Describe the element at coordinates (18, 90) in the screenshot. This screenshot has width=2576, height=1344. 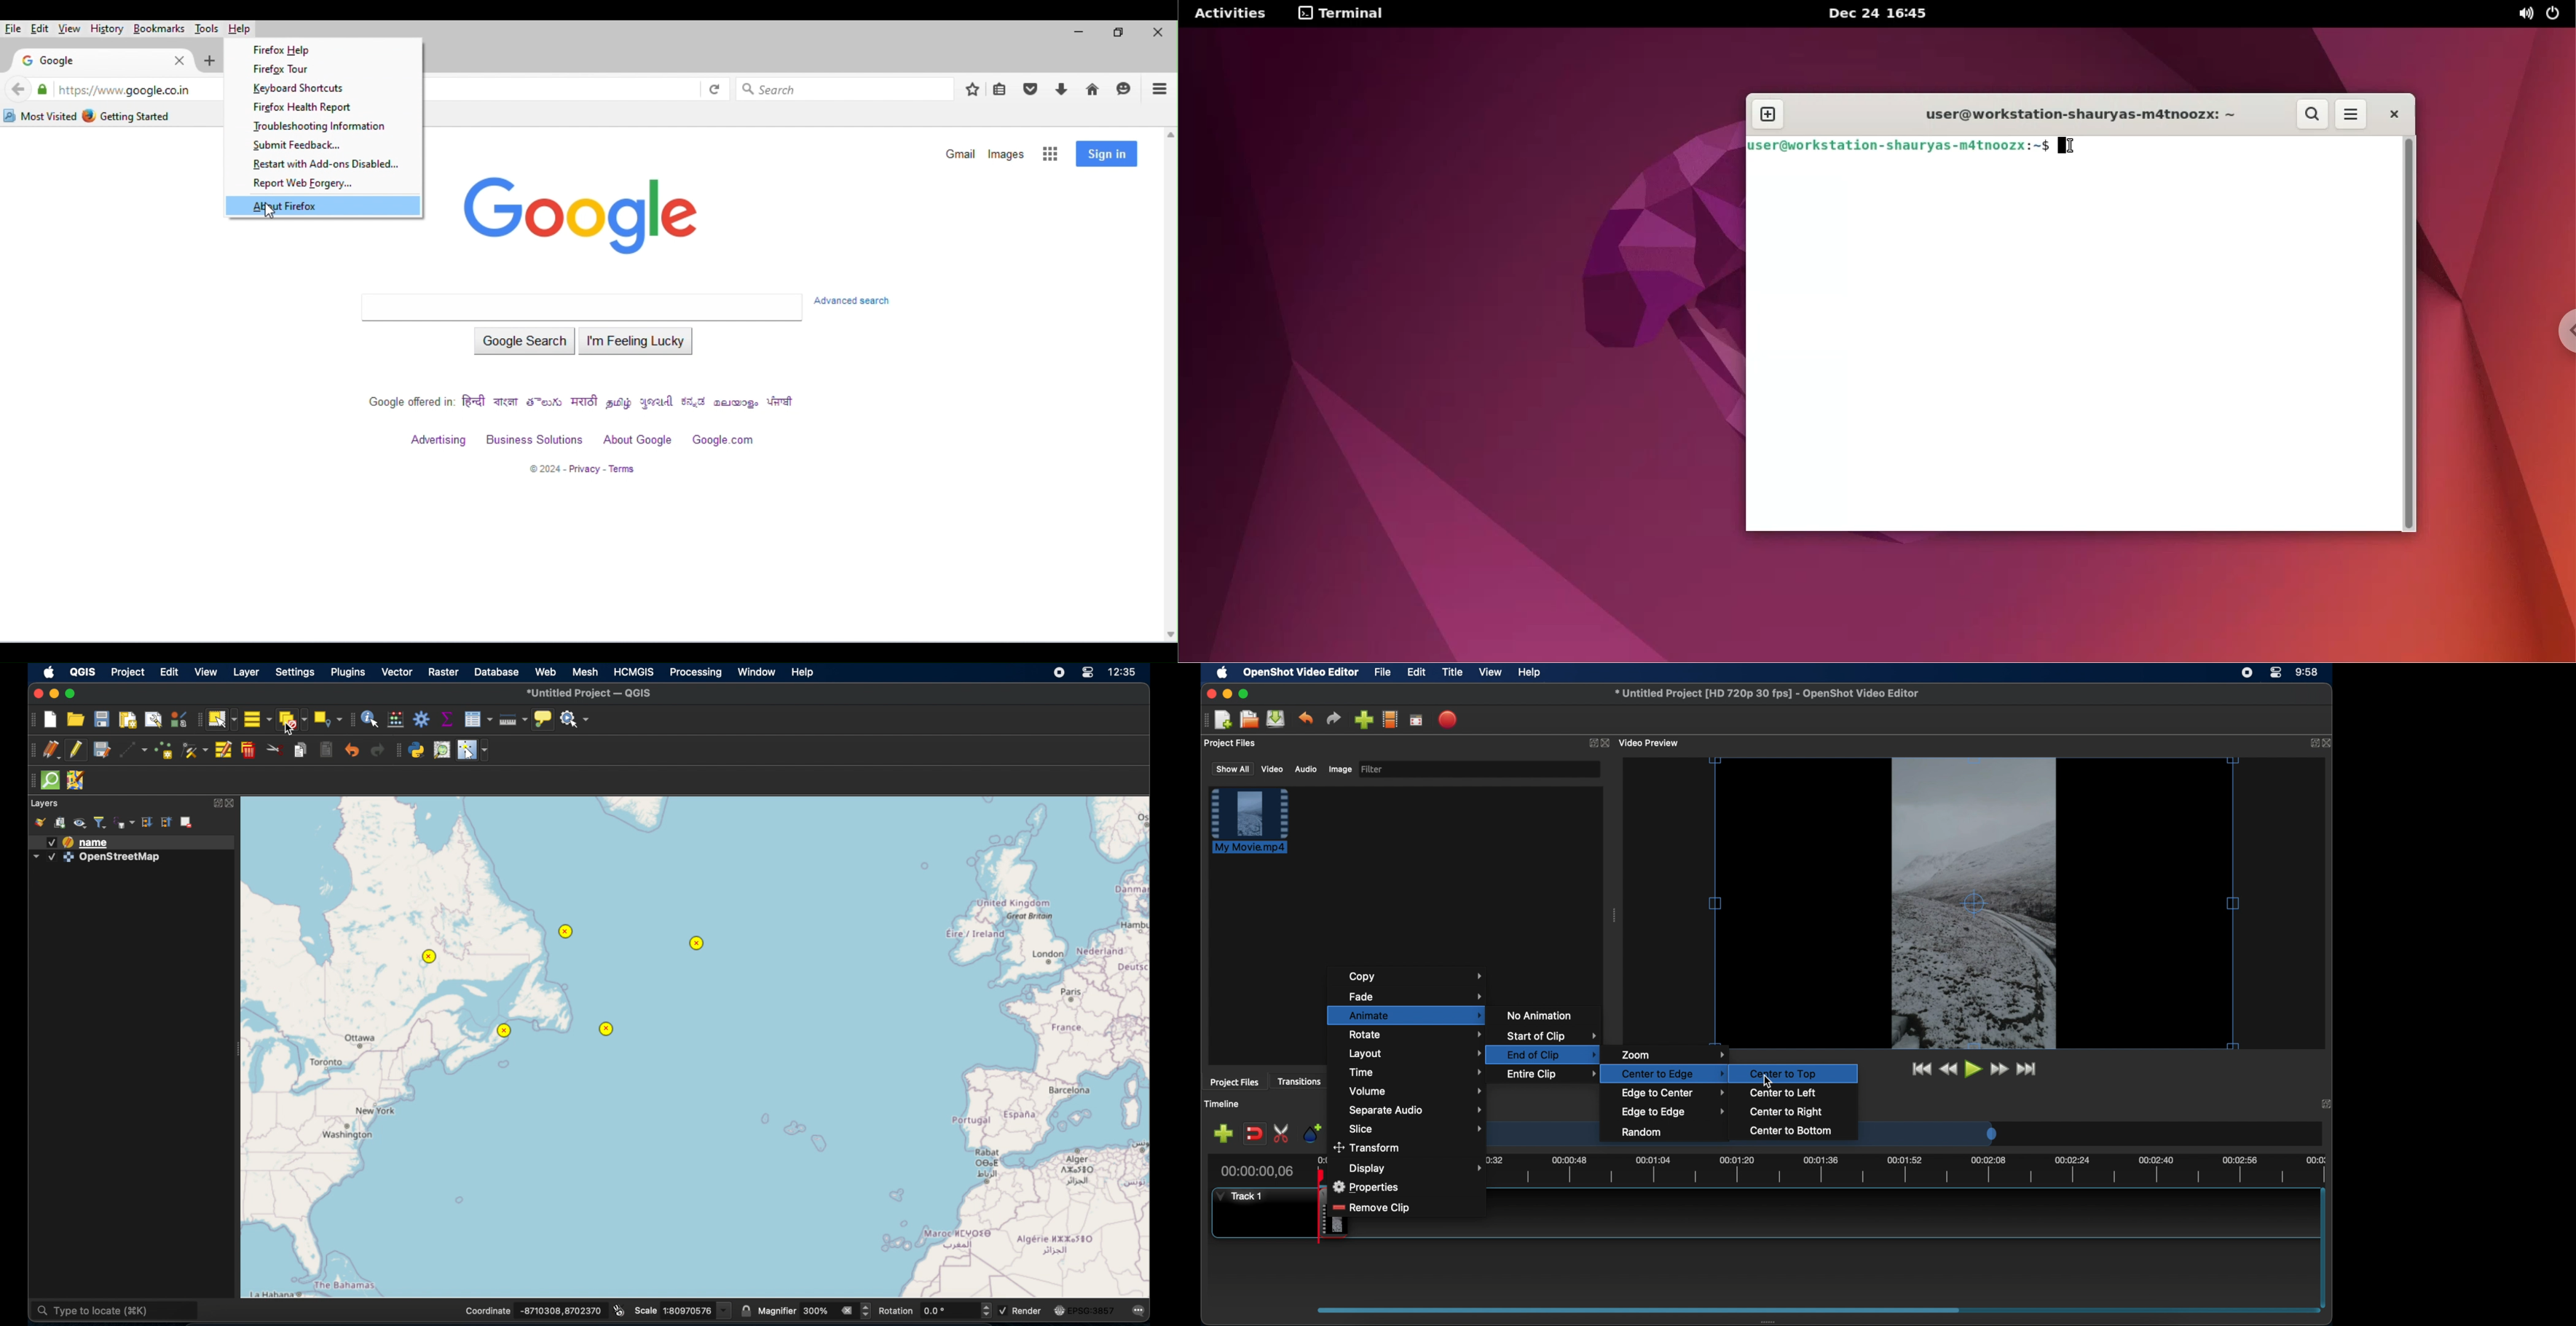
I see `back` at that location.